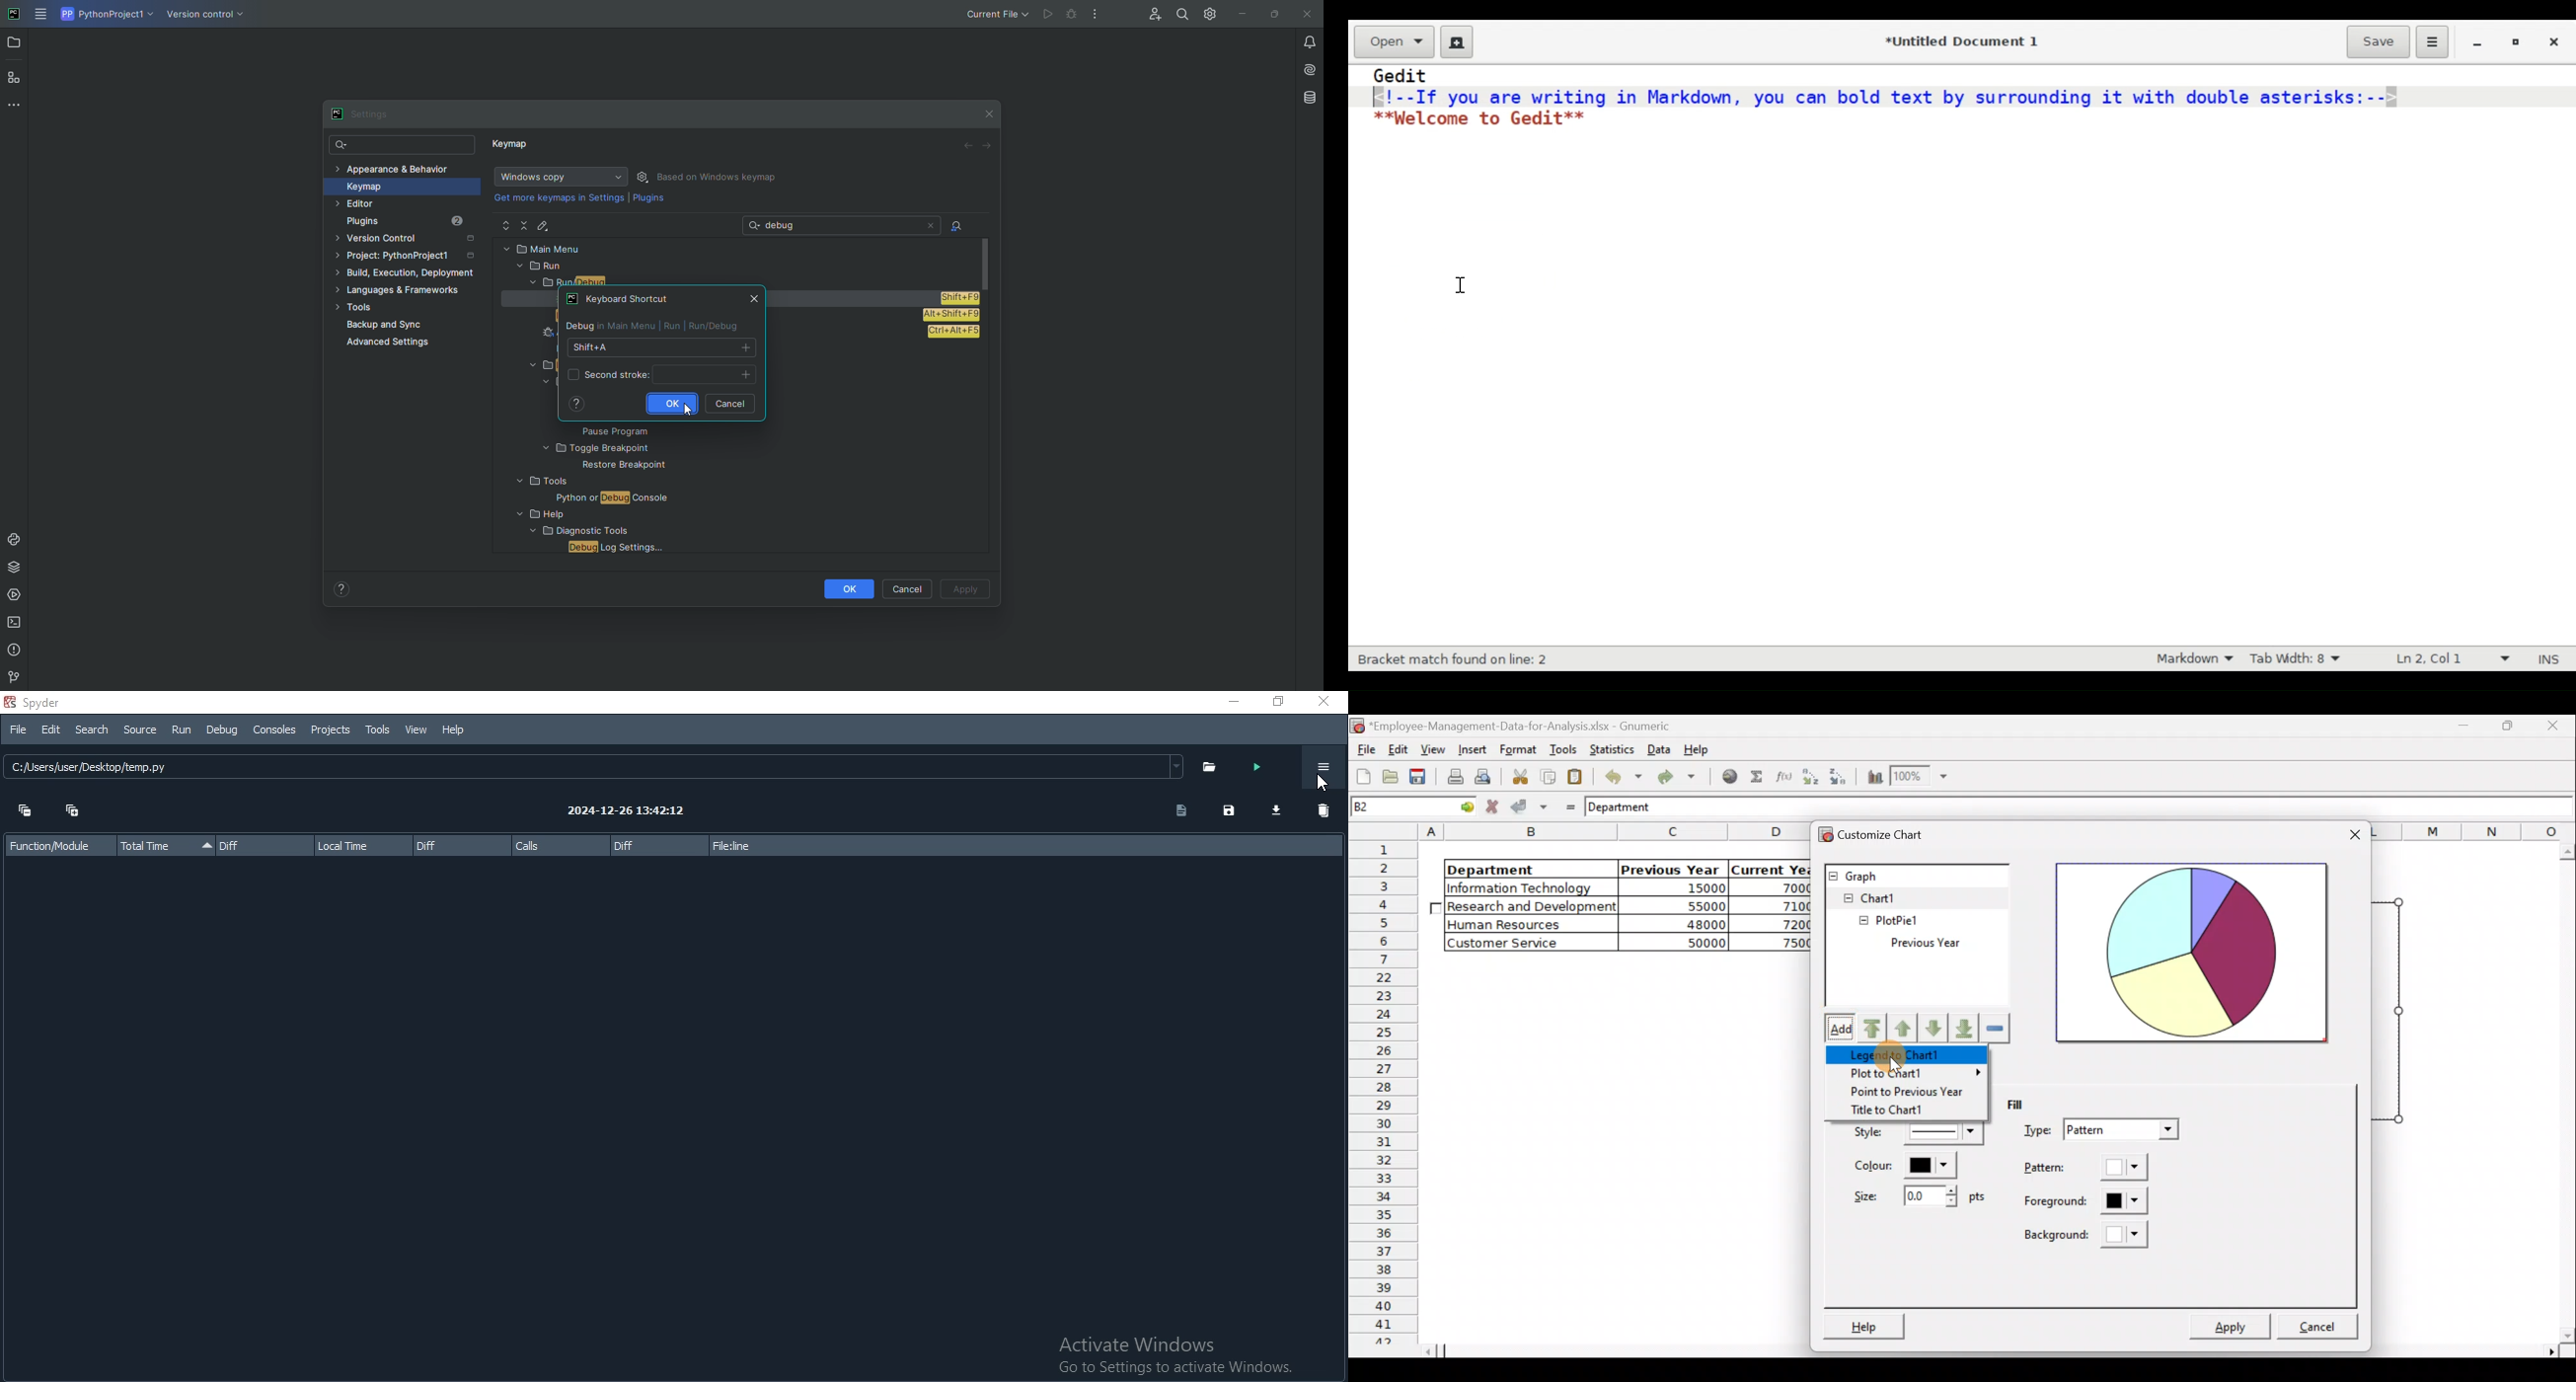 The image size is (2576, 1400). I want to click on Size, so click(1917, 1197).